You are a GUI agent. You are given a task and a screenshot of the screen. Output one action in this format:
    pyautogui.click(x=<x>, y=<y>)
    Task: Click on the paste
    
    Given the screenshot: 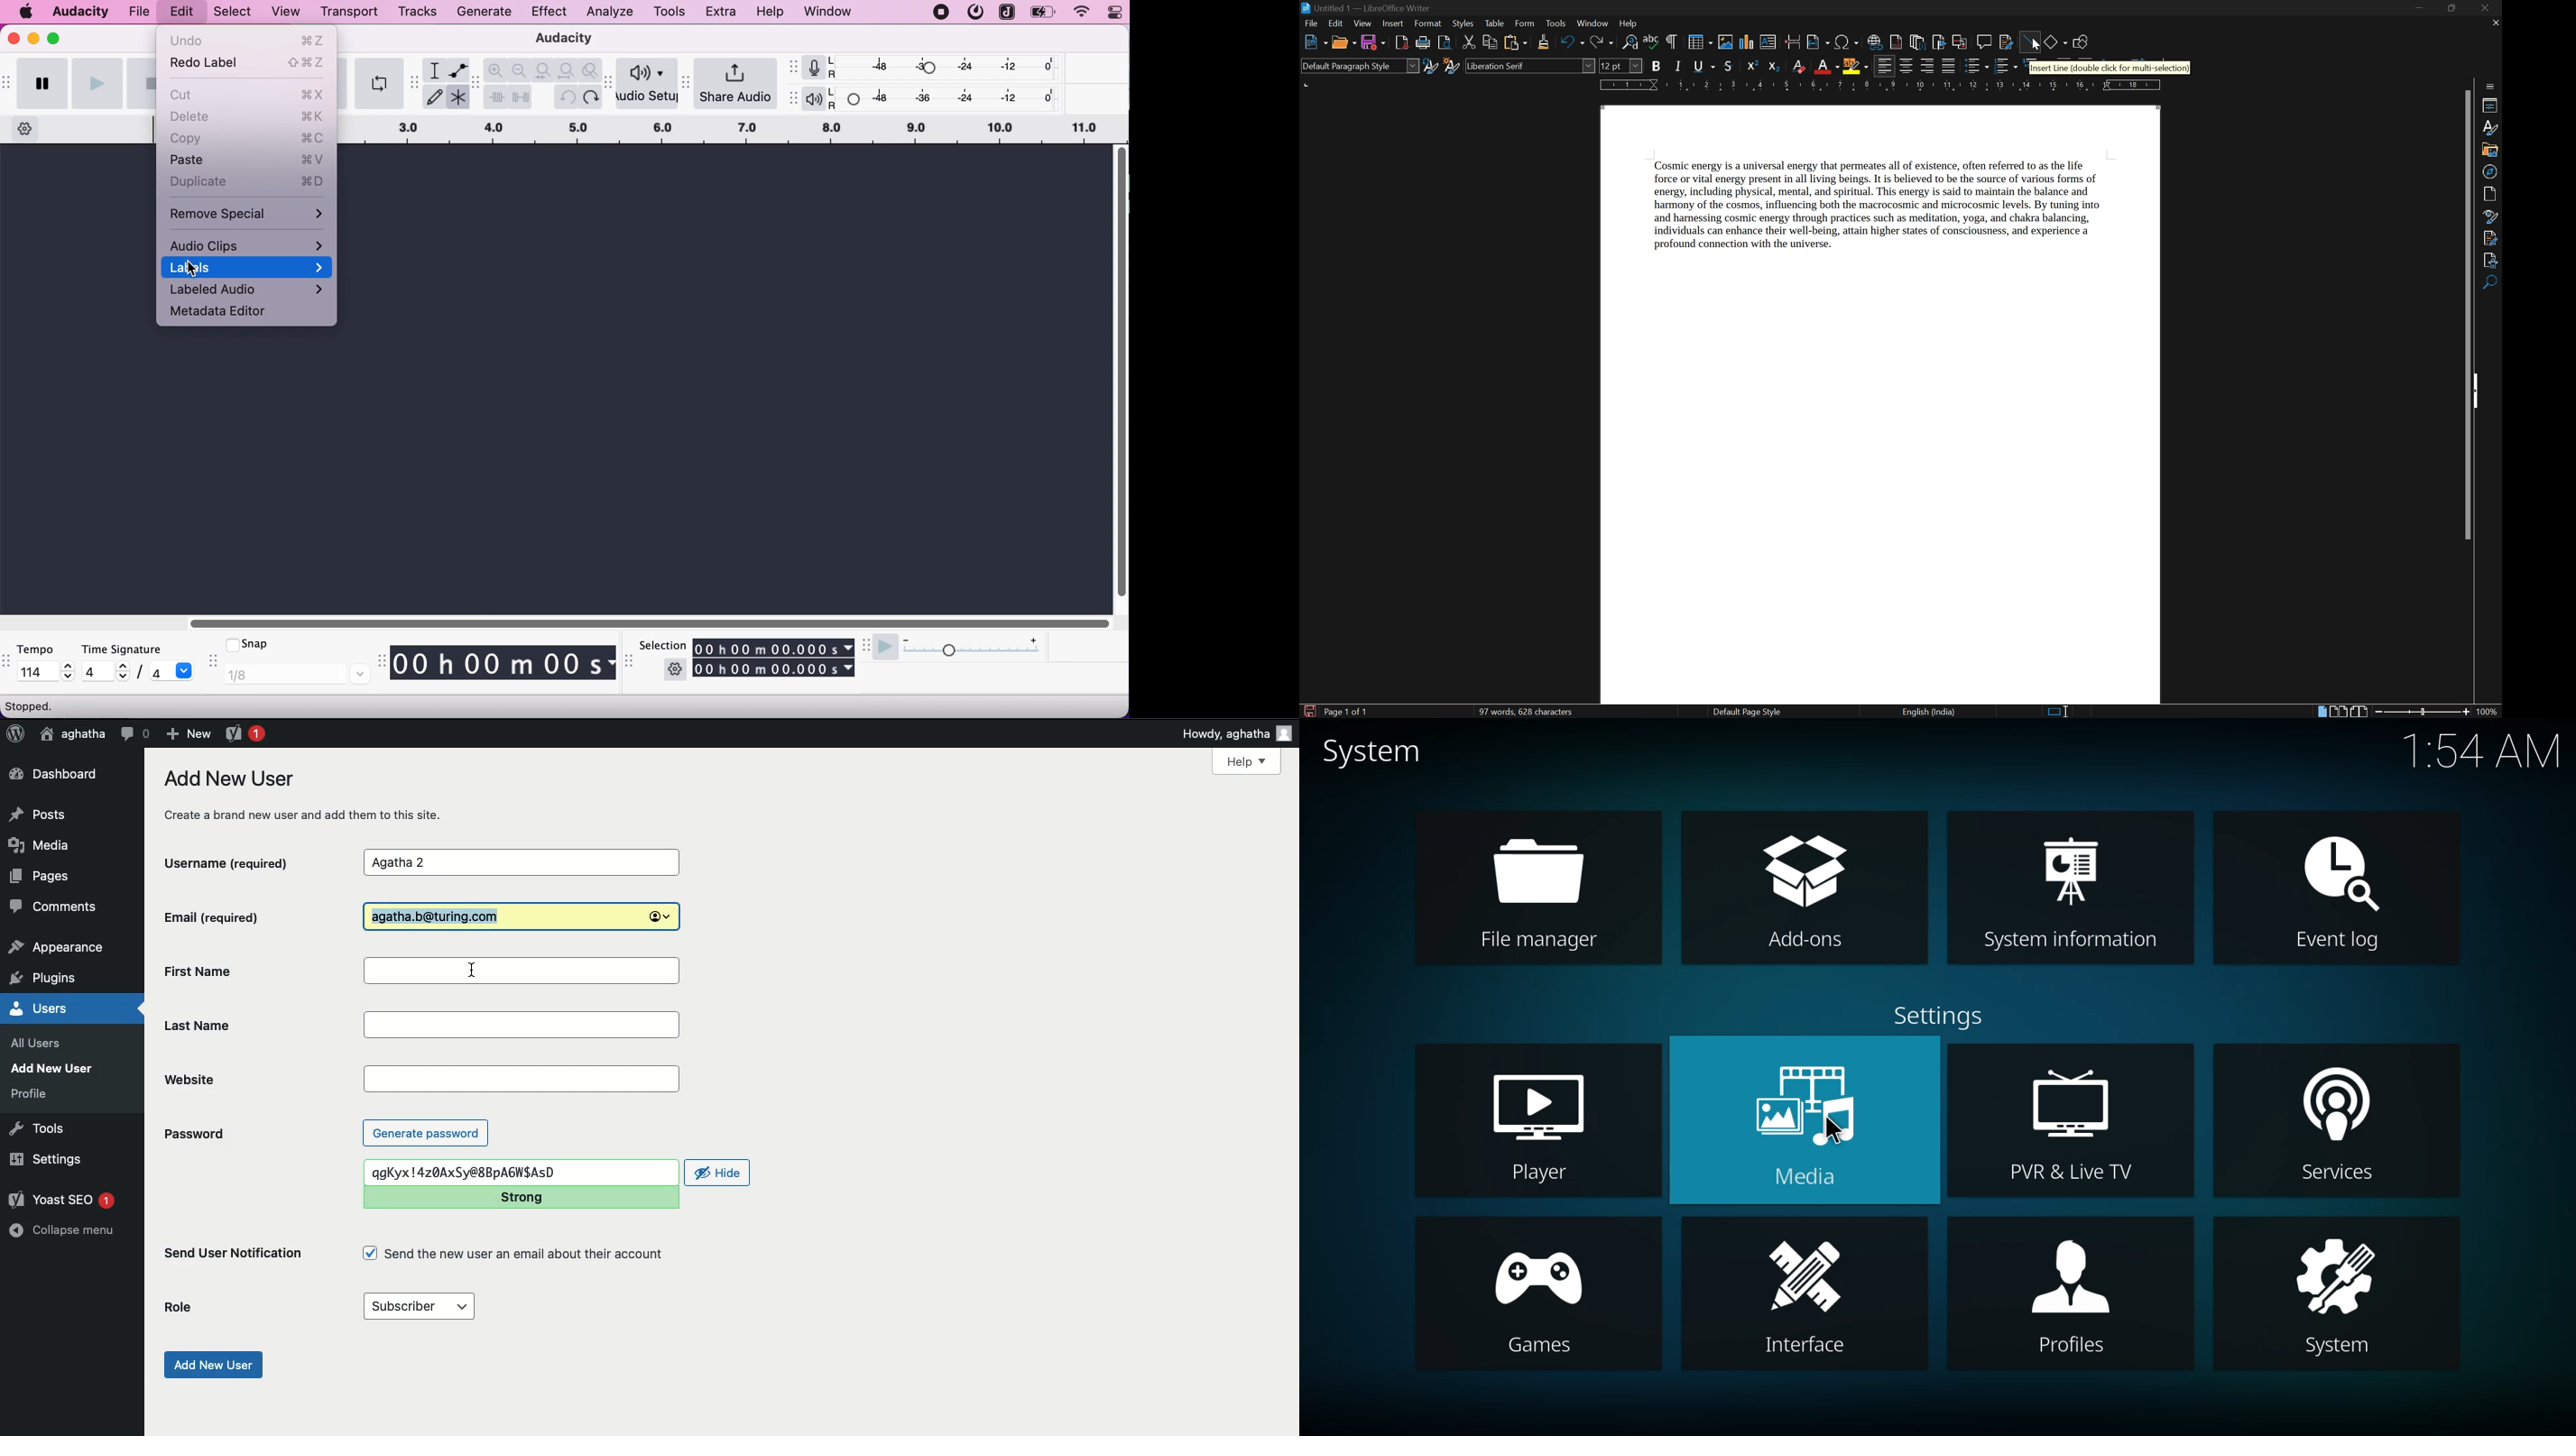 What is the action you would take?
    pyautogui.click(x=247, y=160)
    